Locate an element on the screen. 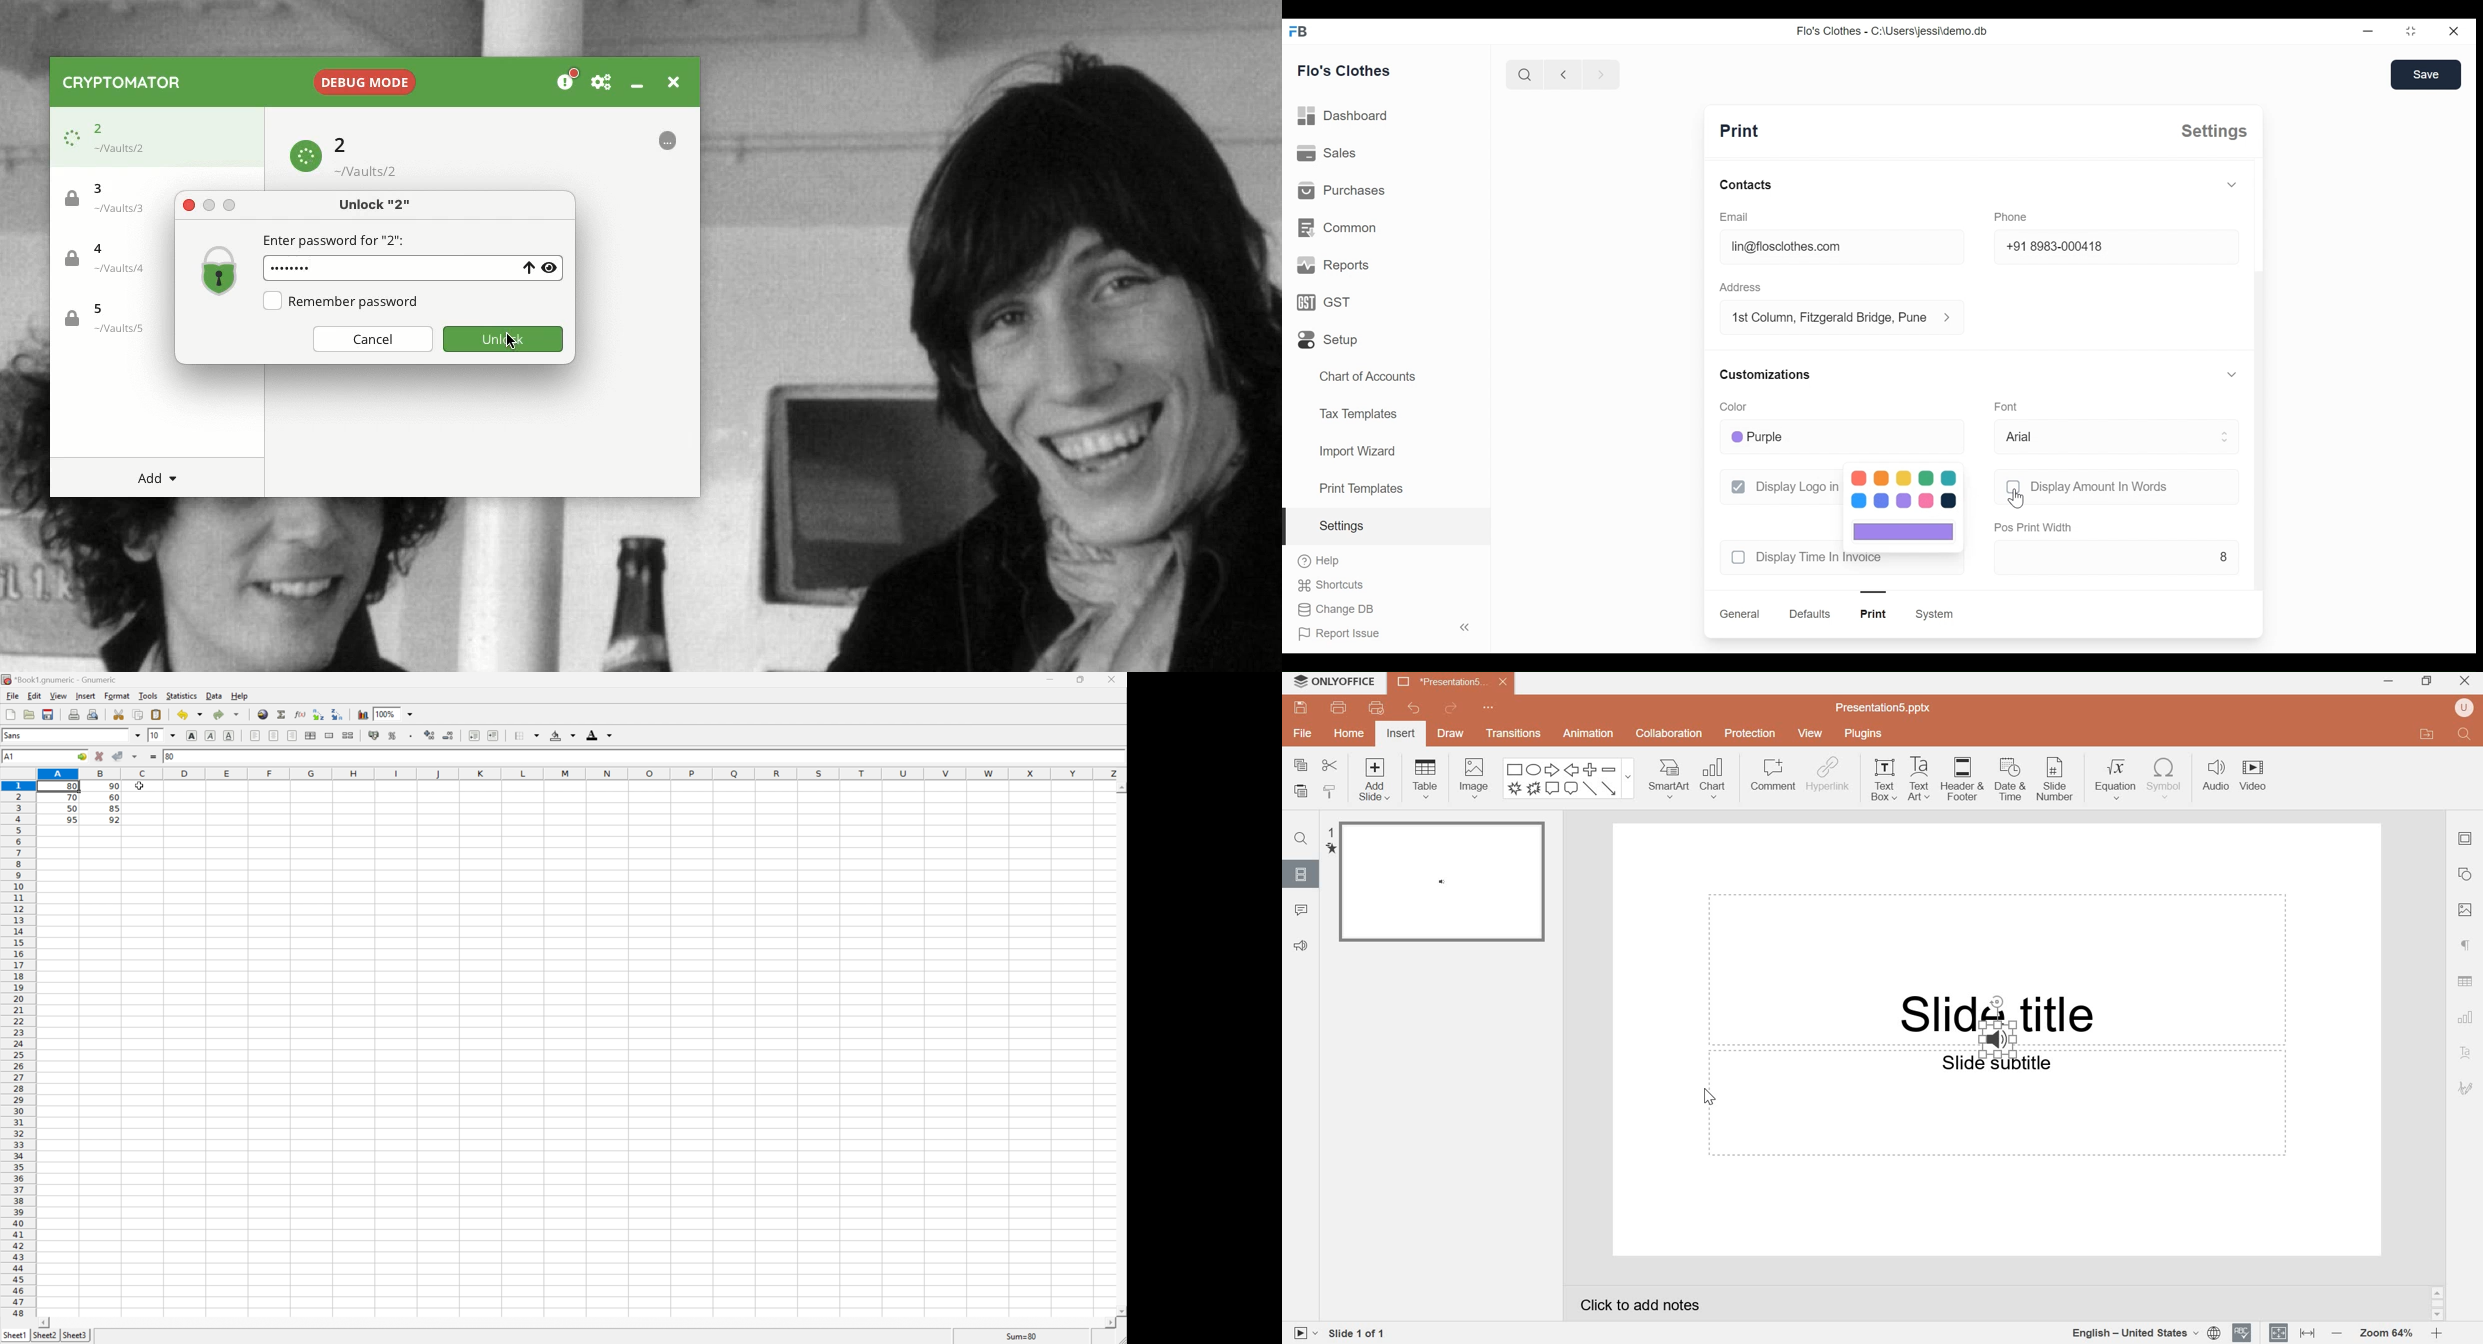  GST is located at coordinates (1323, 302).